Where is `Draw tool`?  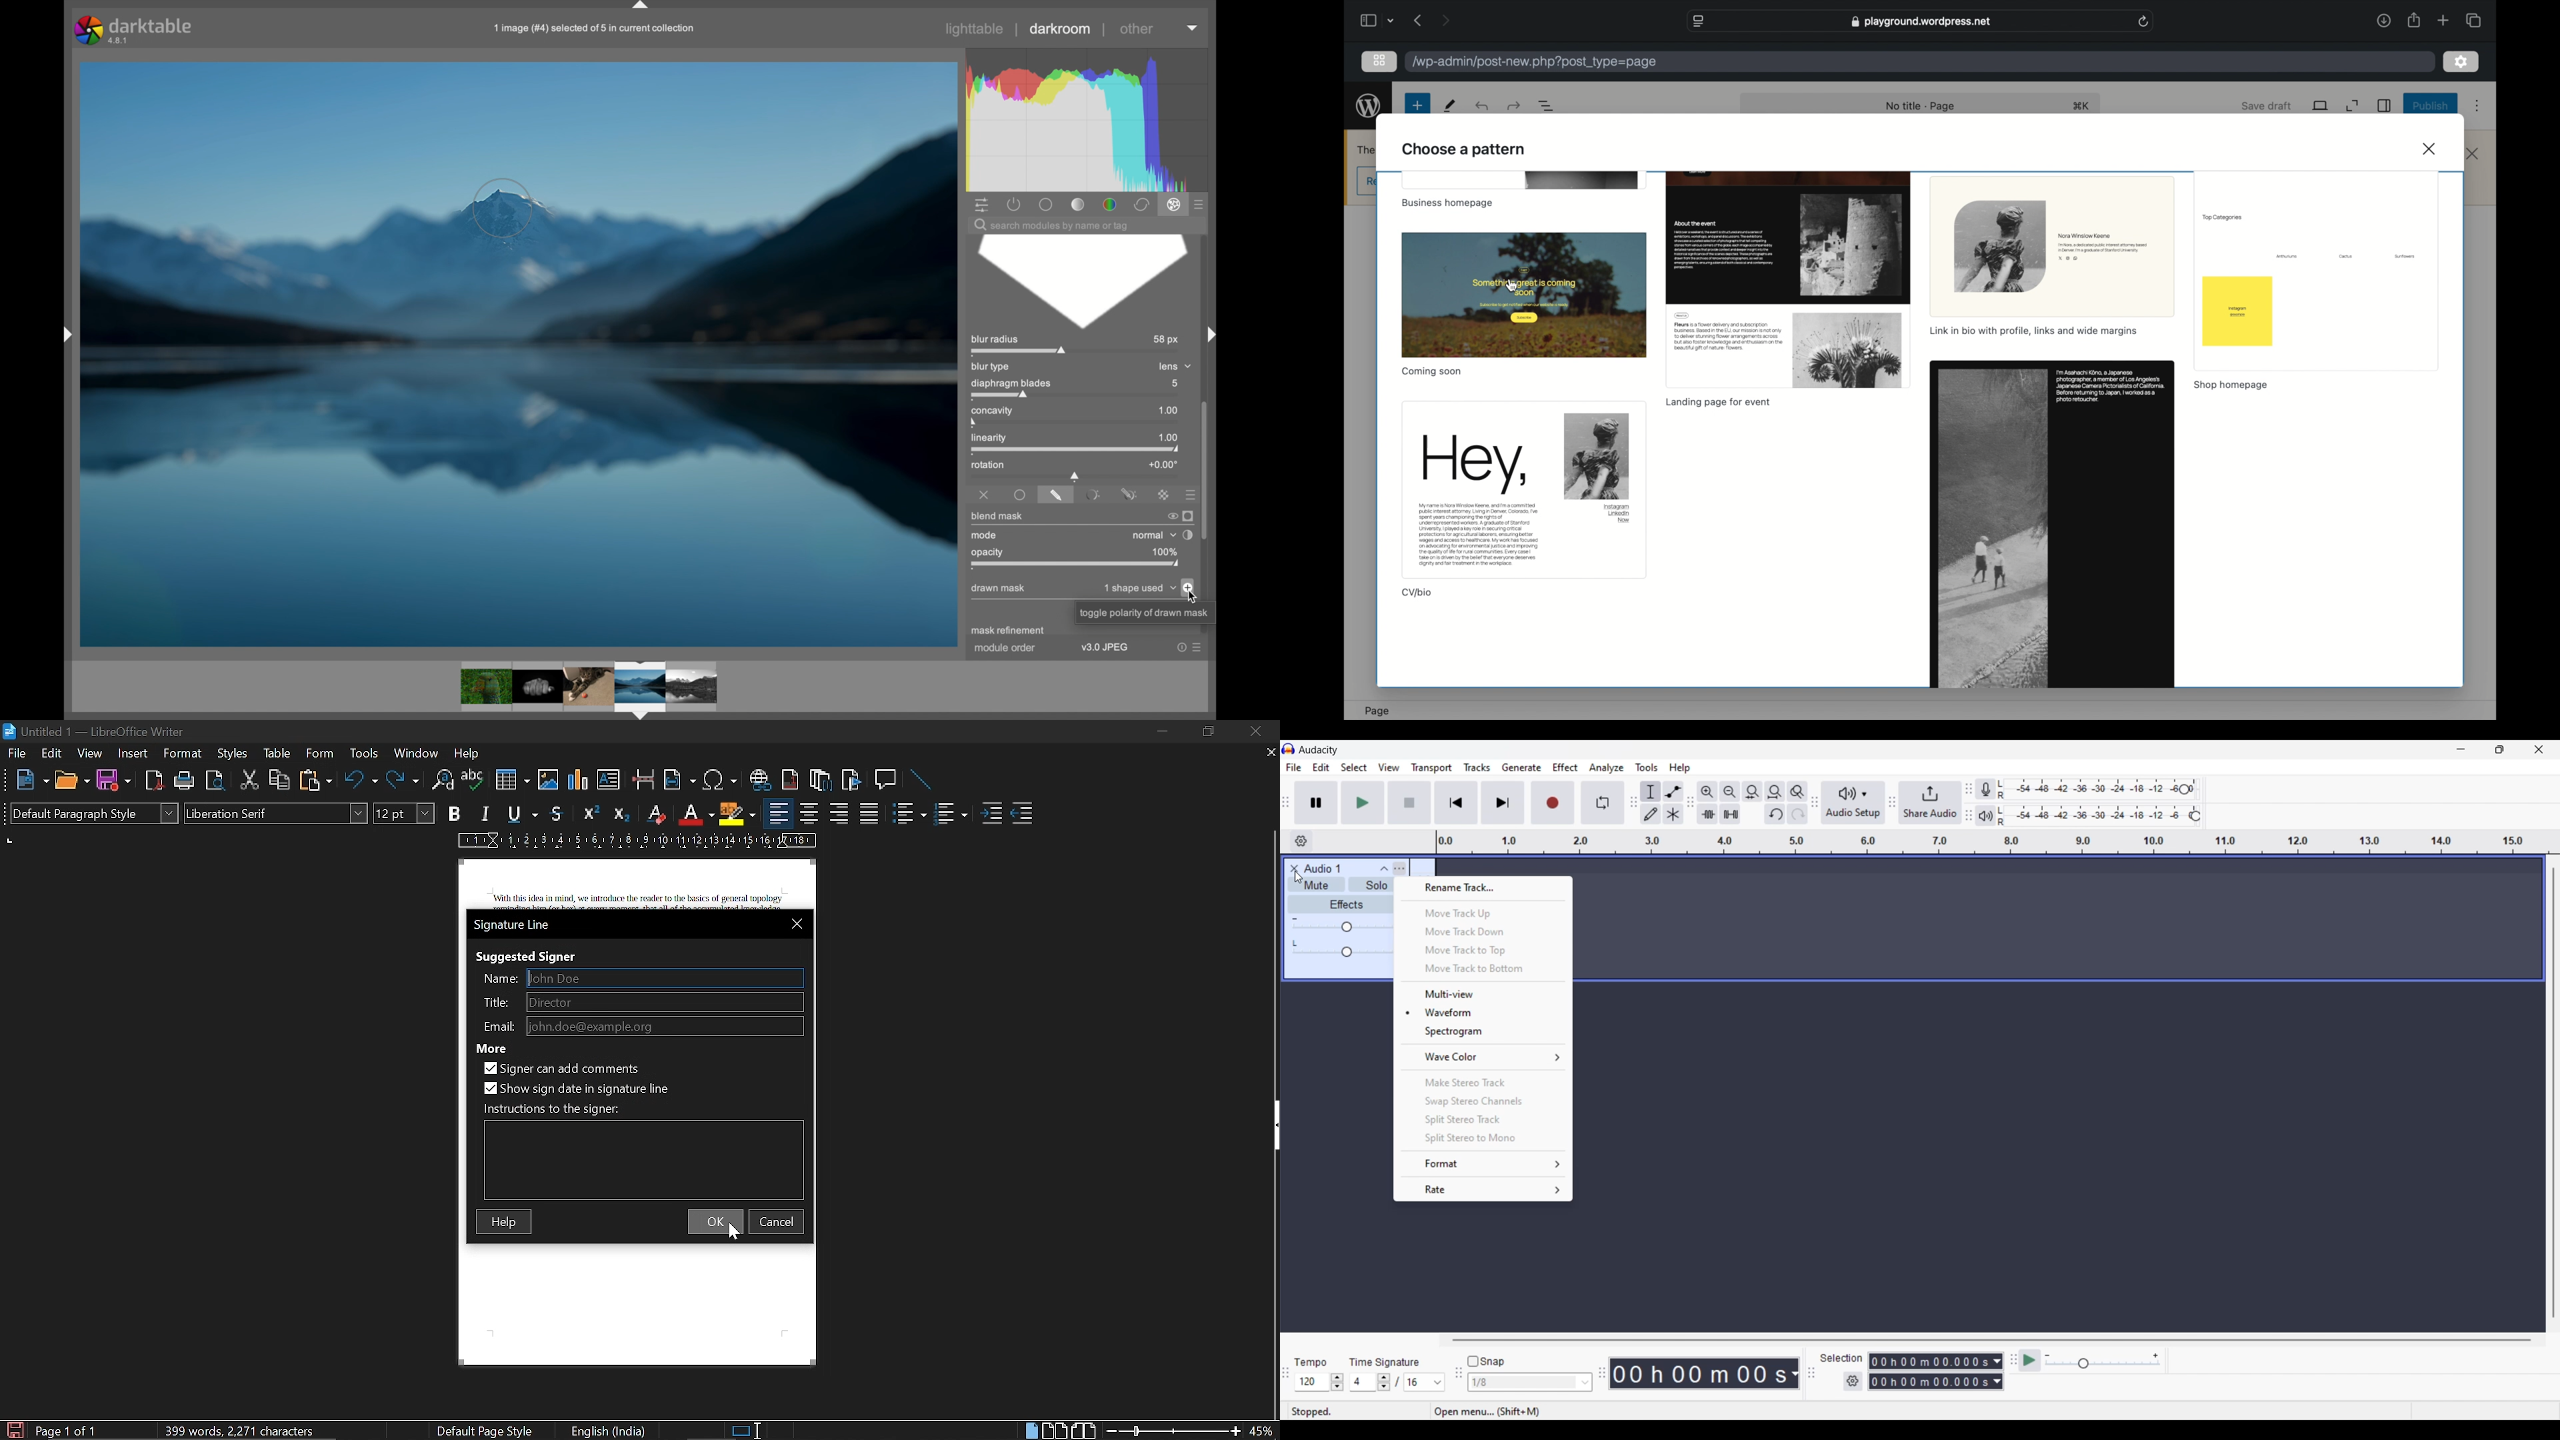
Draw tool is located at coordinates (1651, 814).